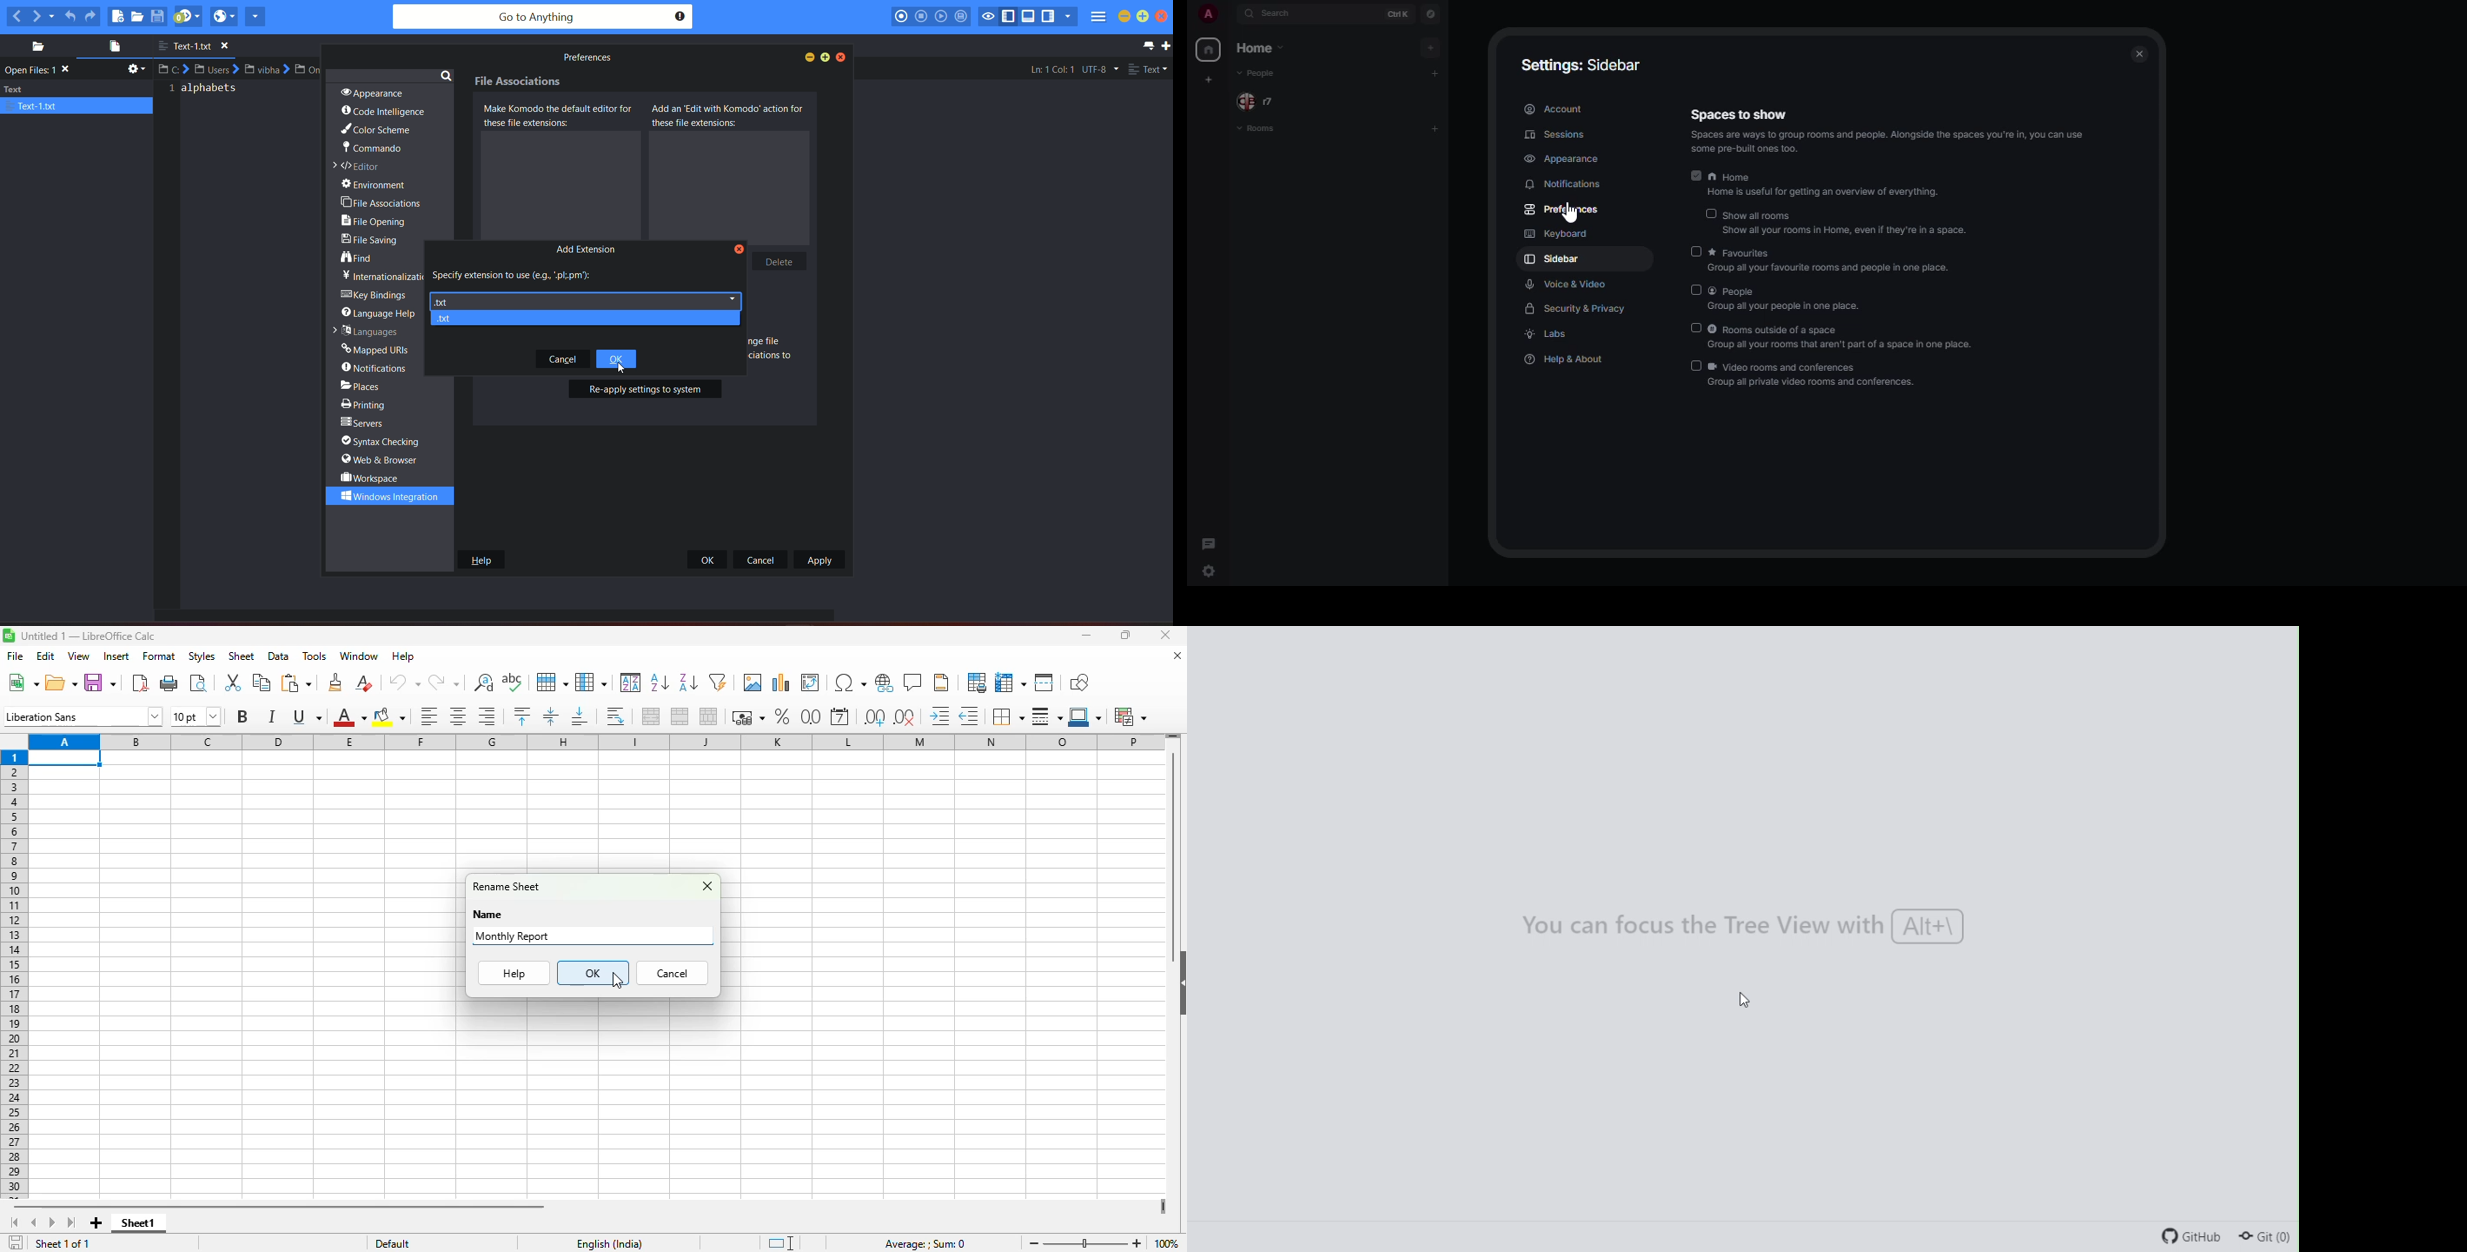 The height and width of the screenshot is (1260, 2492). What do you see at coordinates (516, 973) in the screenshot?
I see `help` at bounding box center [516, 973].